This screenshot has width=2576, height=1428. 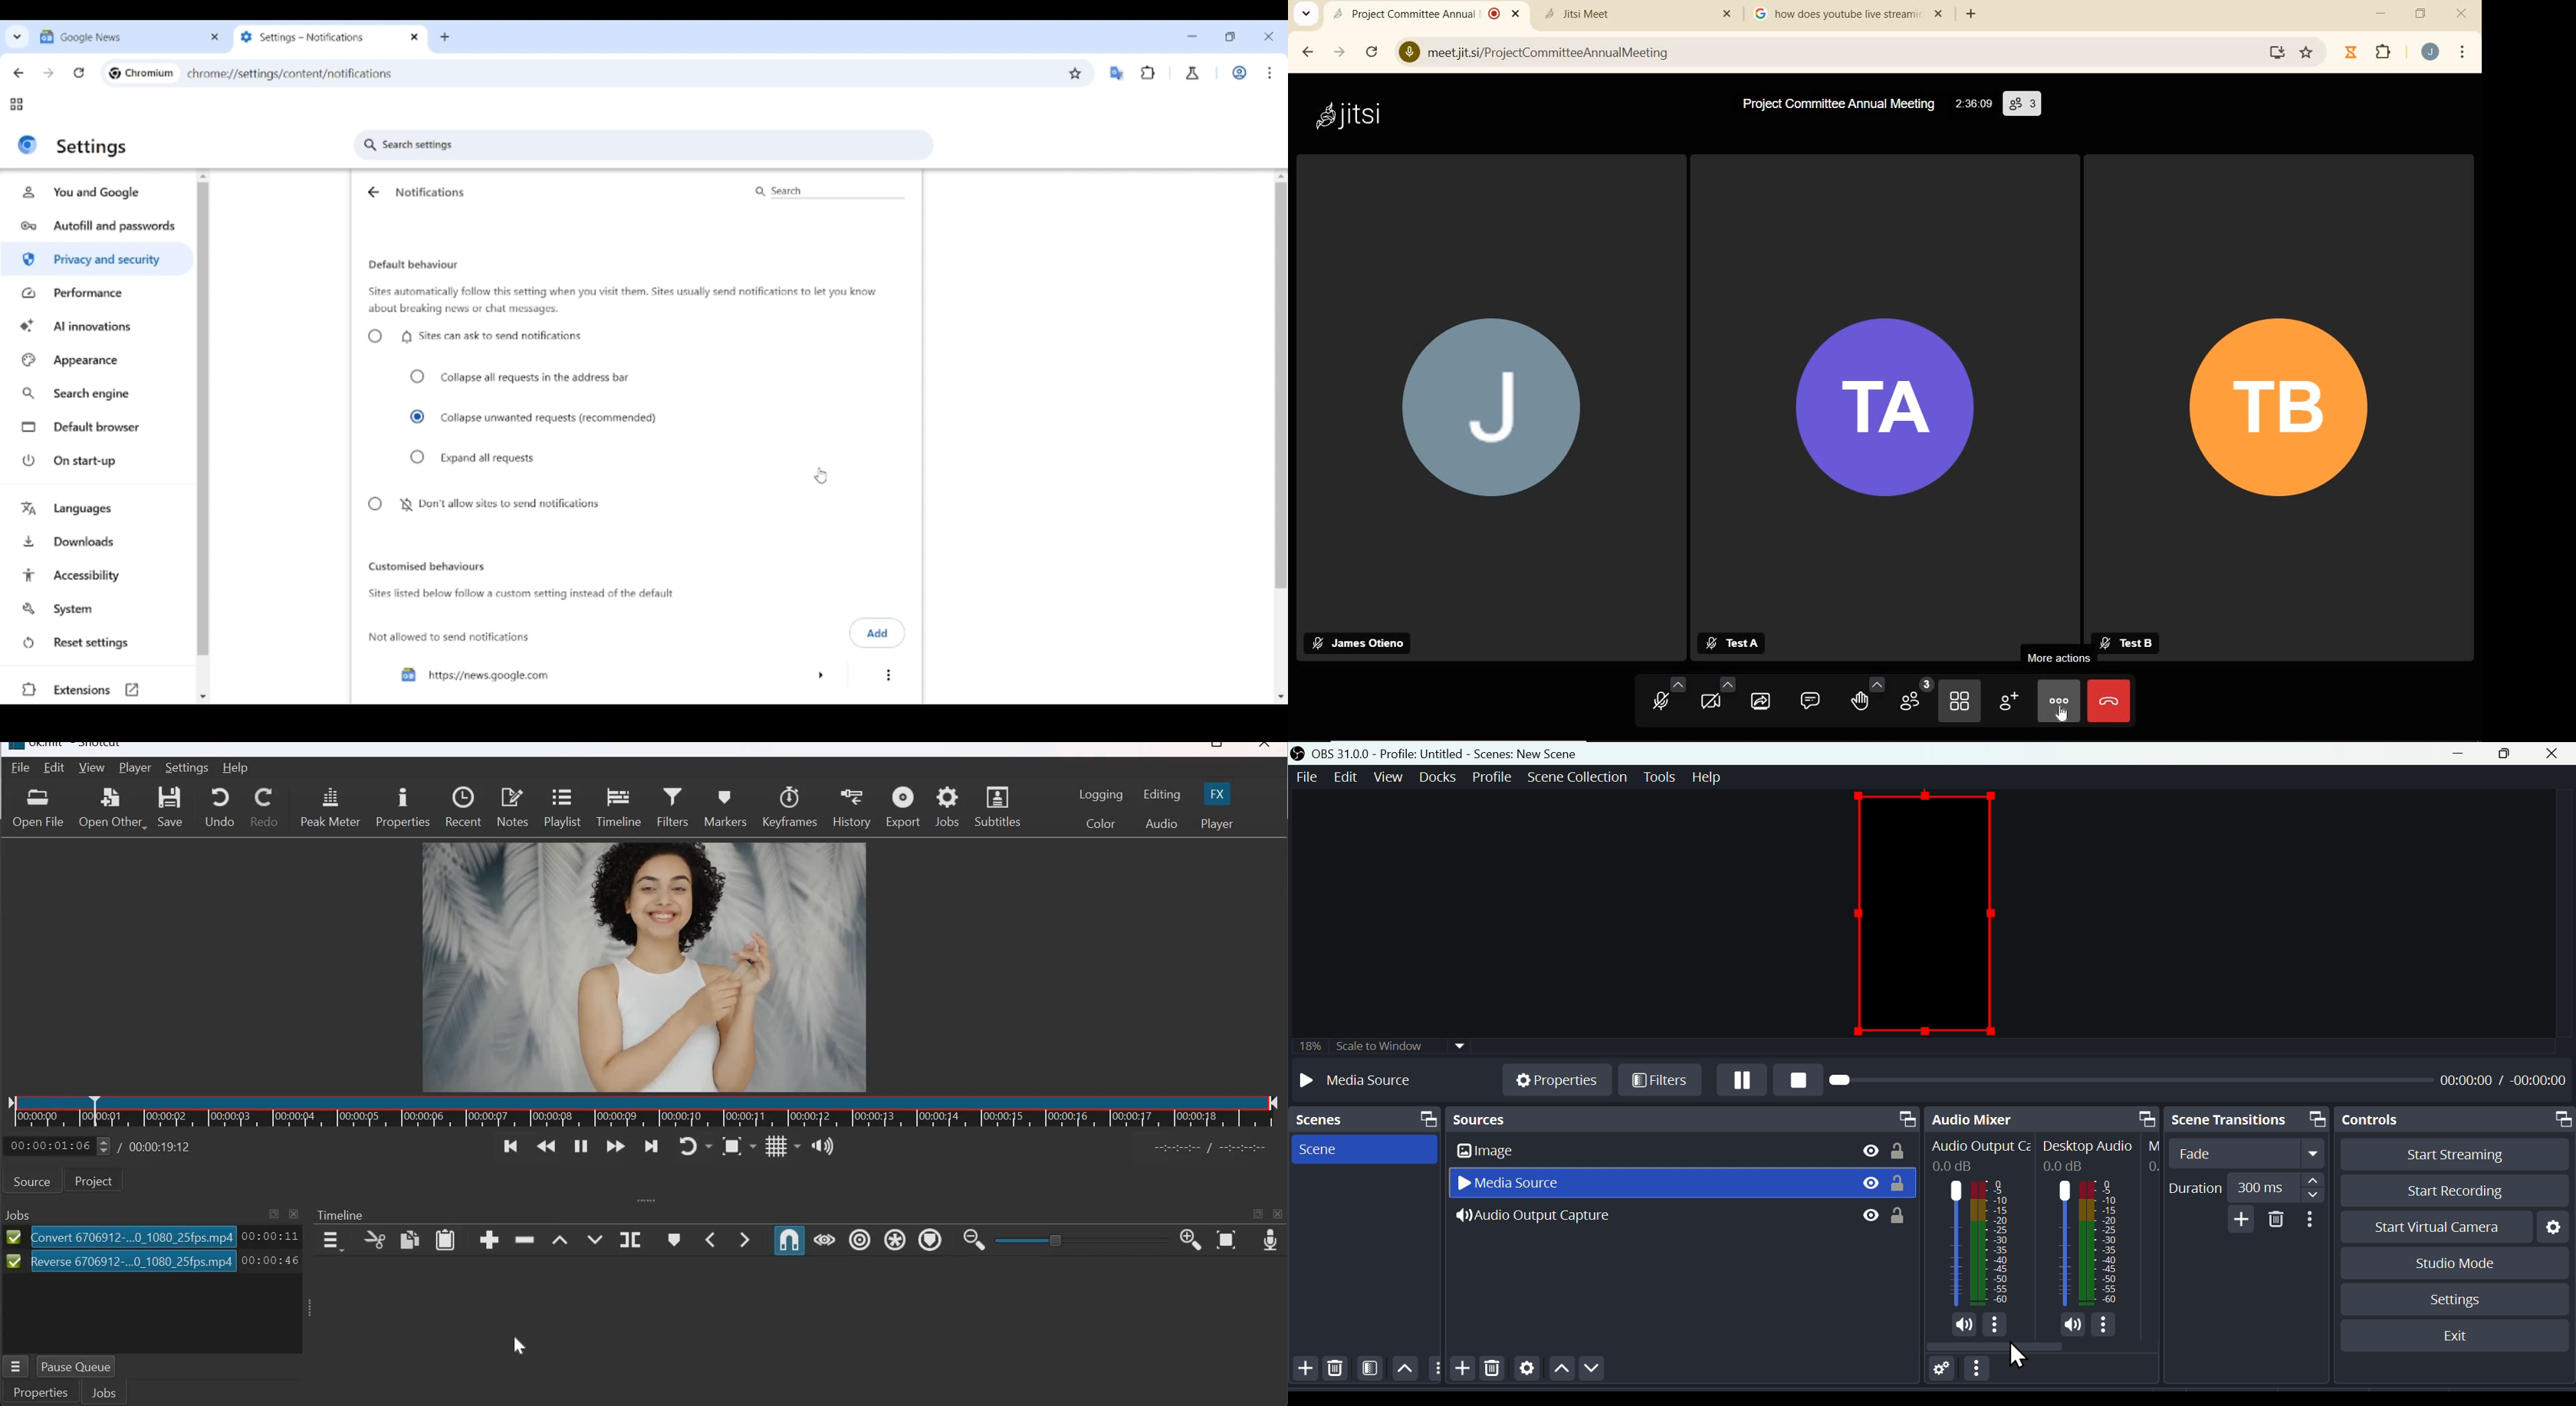 I want to click on Move down, so click(x=1587, y=1370).